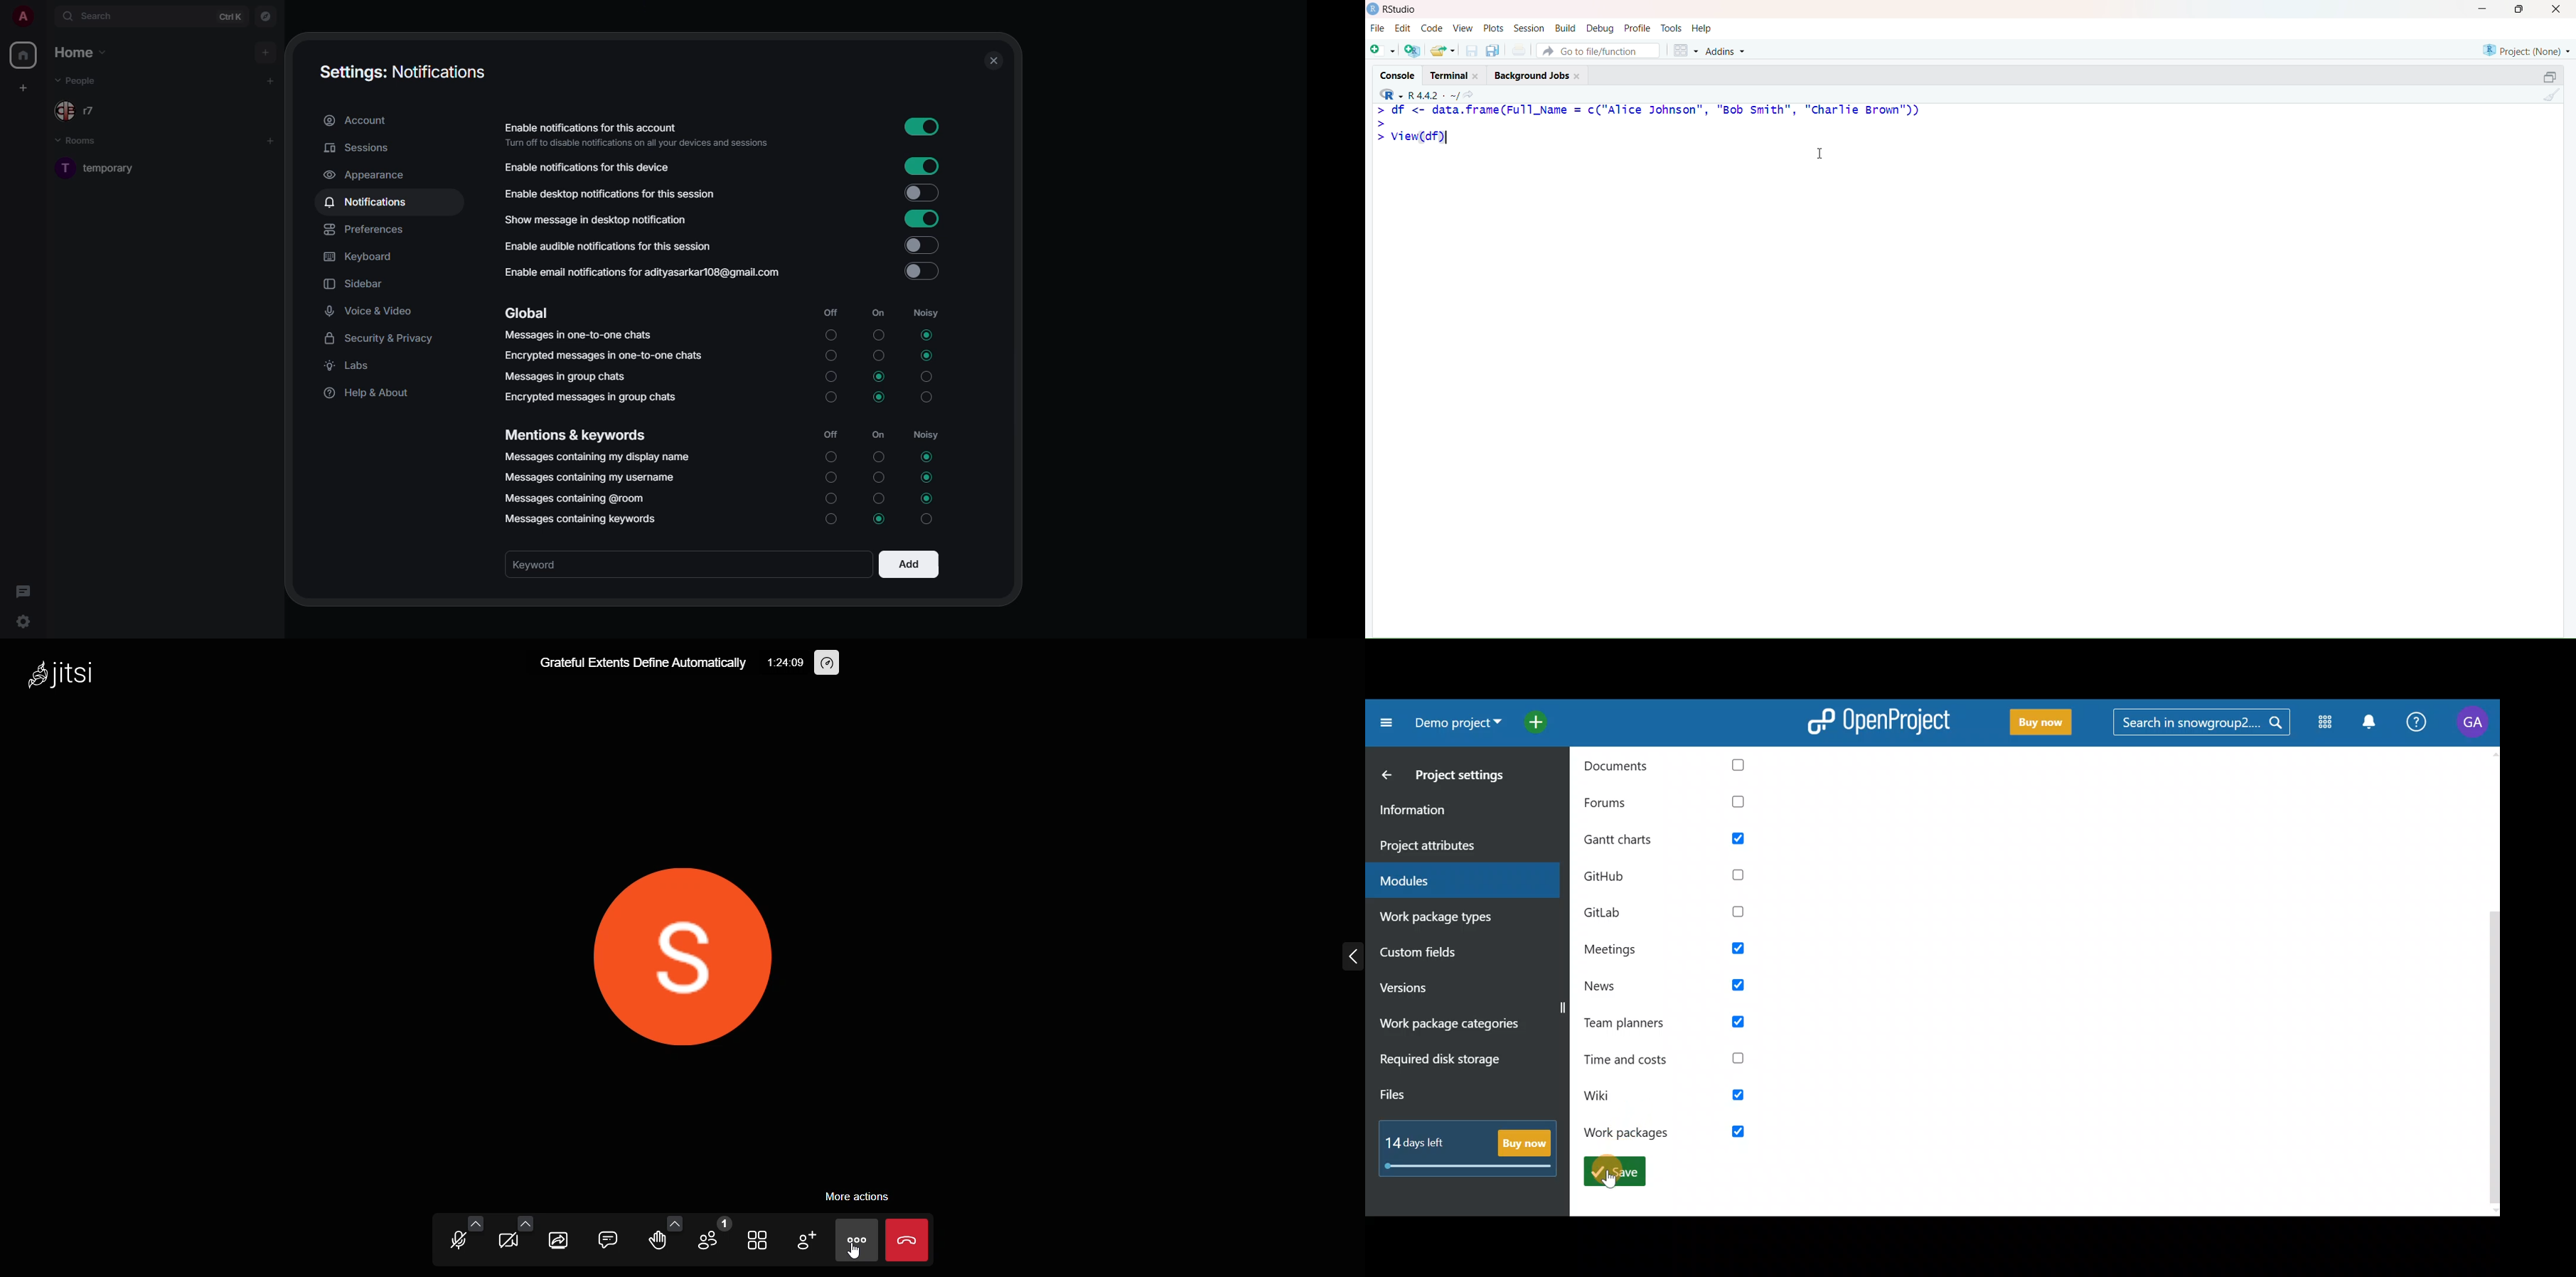 This screenshot has height=1288, width=2576. Describe the element at coordinates (1471, 51) in the screenshot. I see `Save current document (Ctrl + S)` at that location.